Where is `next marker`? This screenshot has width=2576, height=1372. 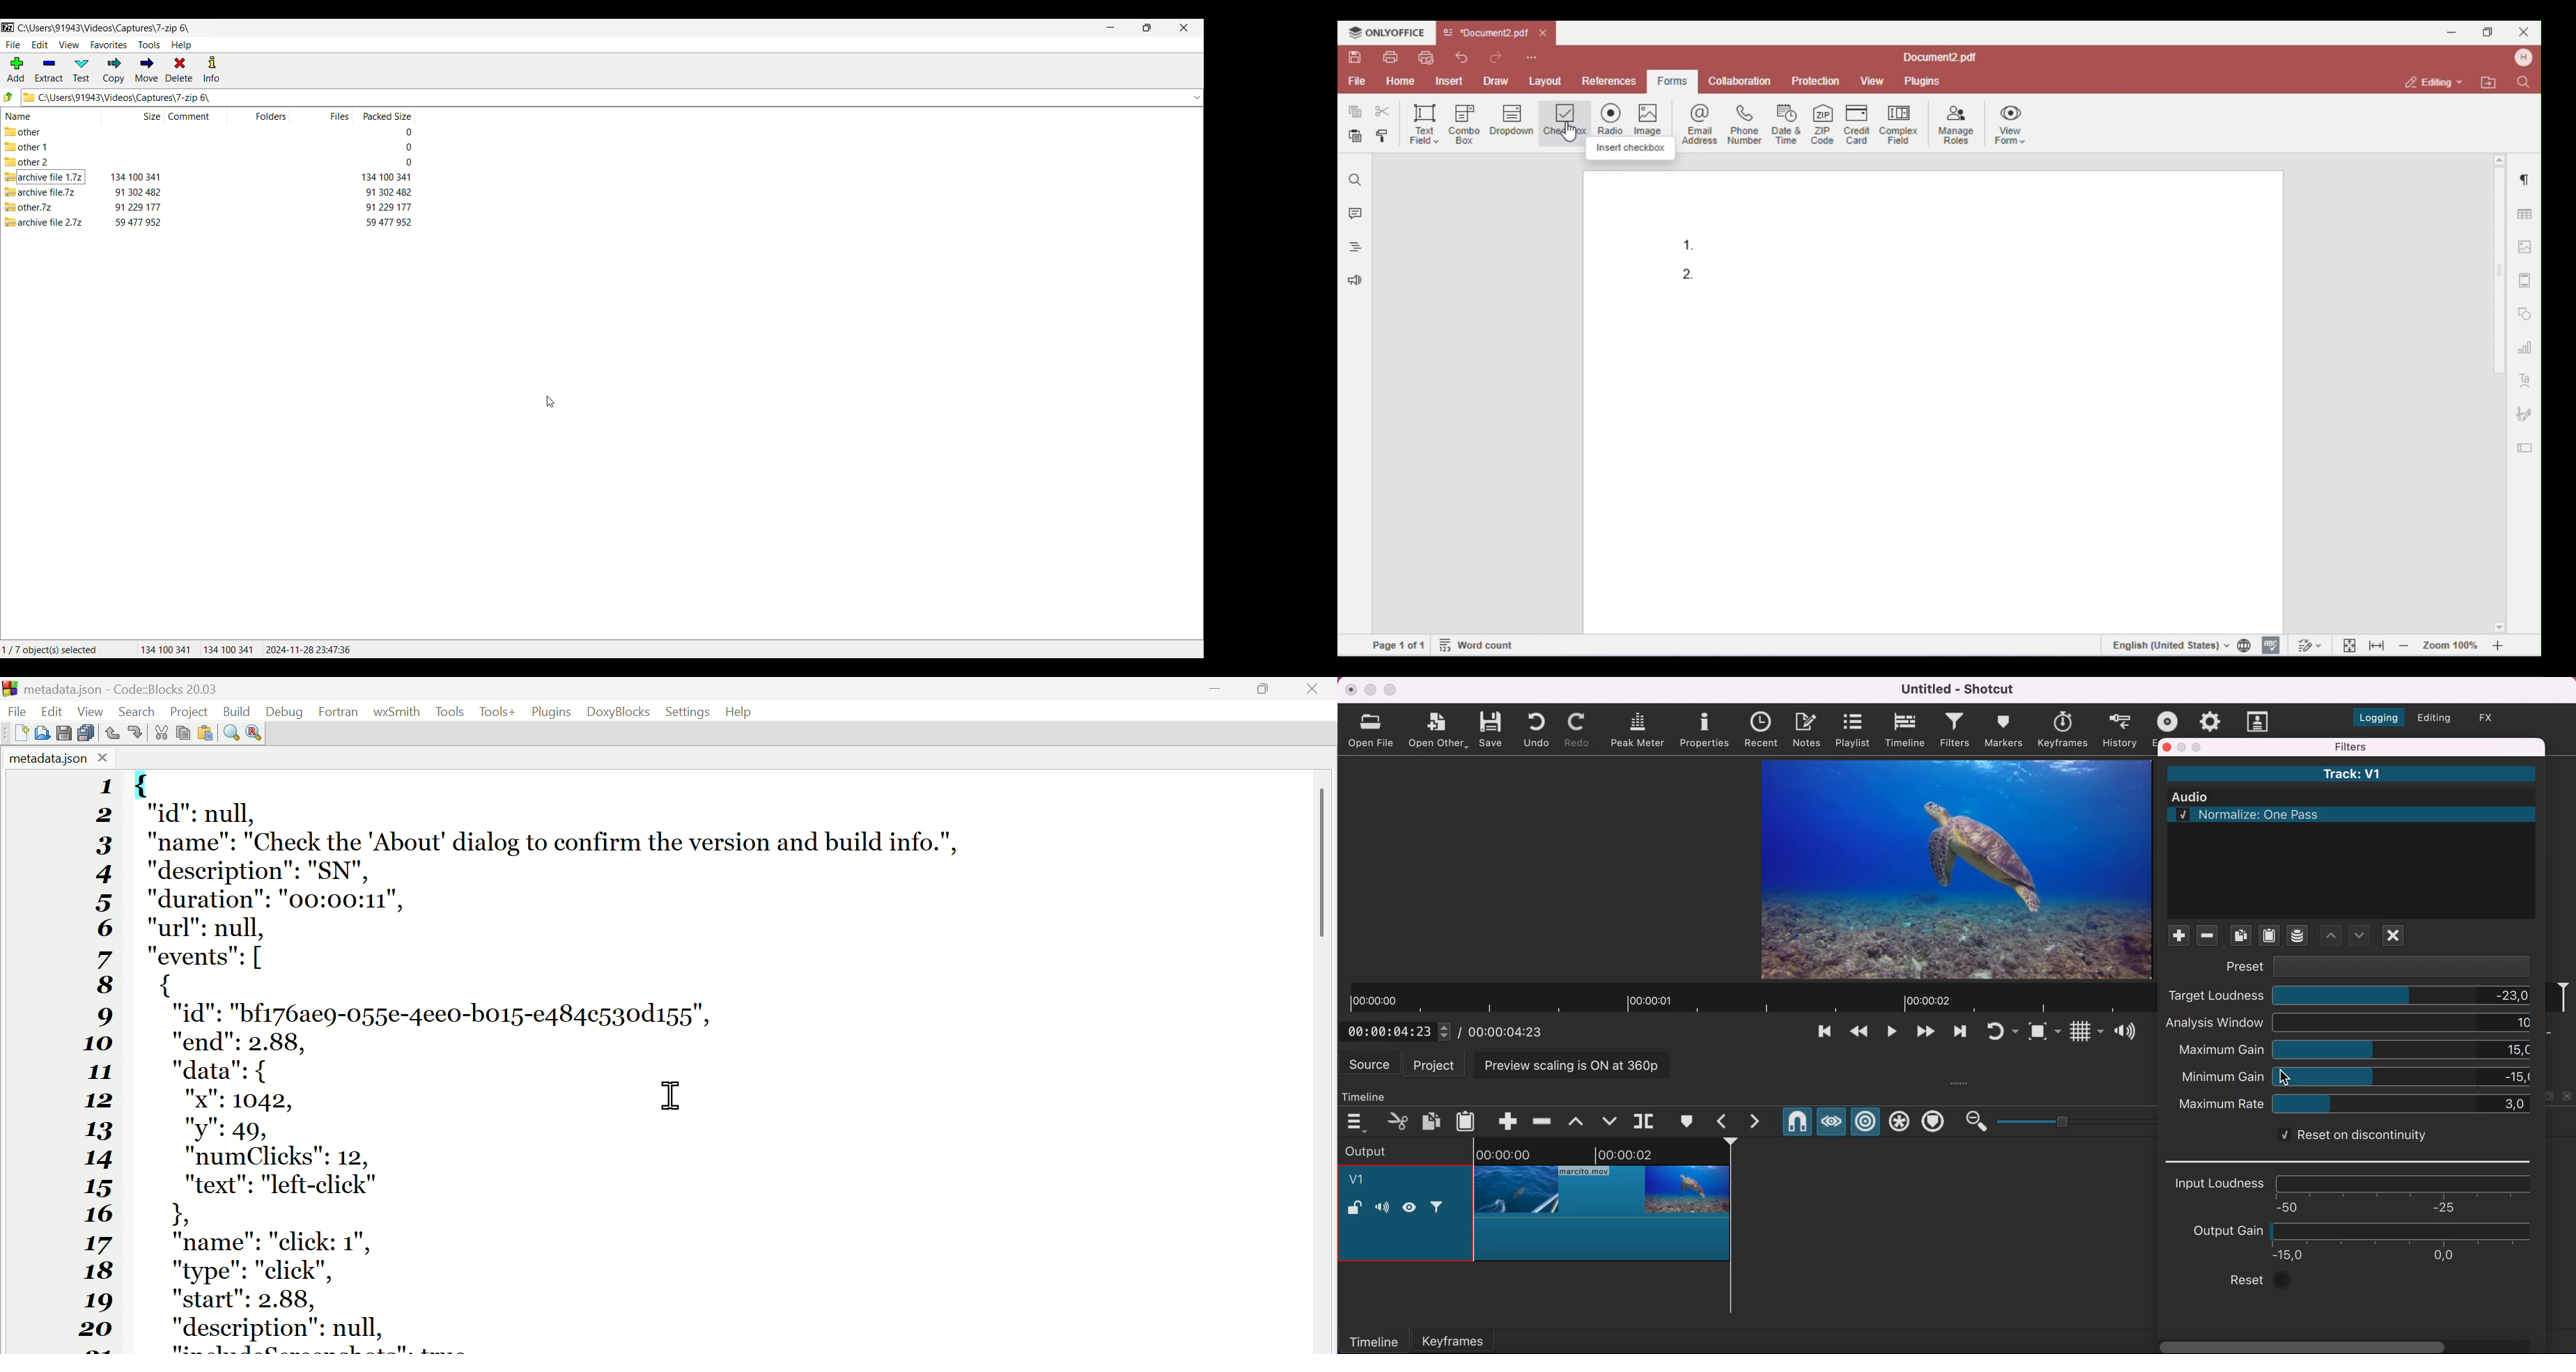 next marker is located at coordinates (1761, 1122).